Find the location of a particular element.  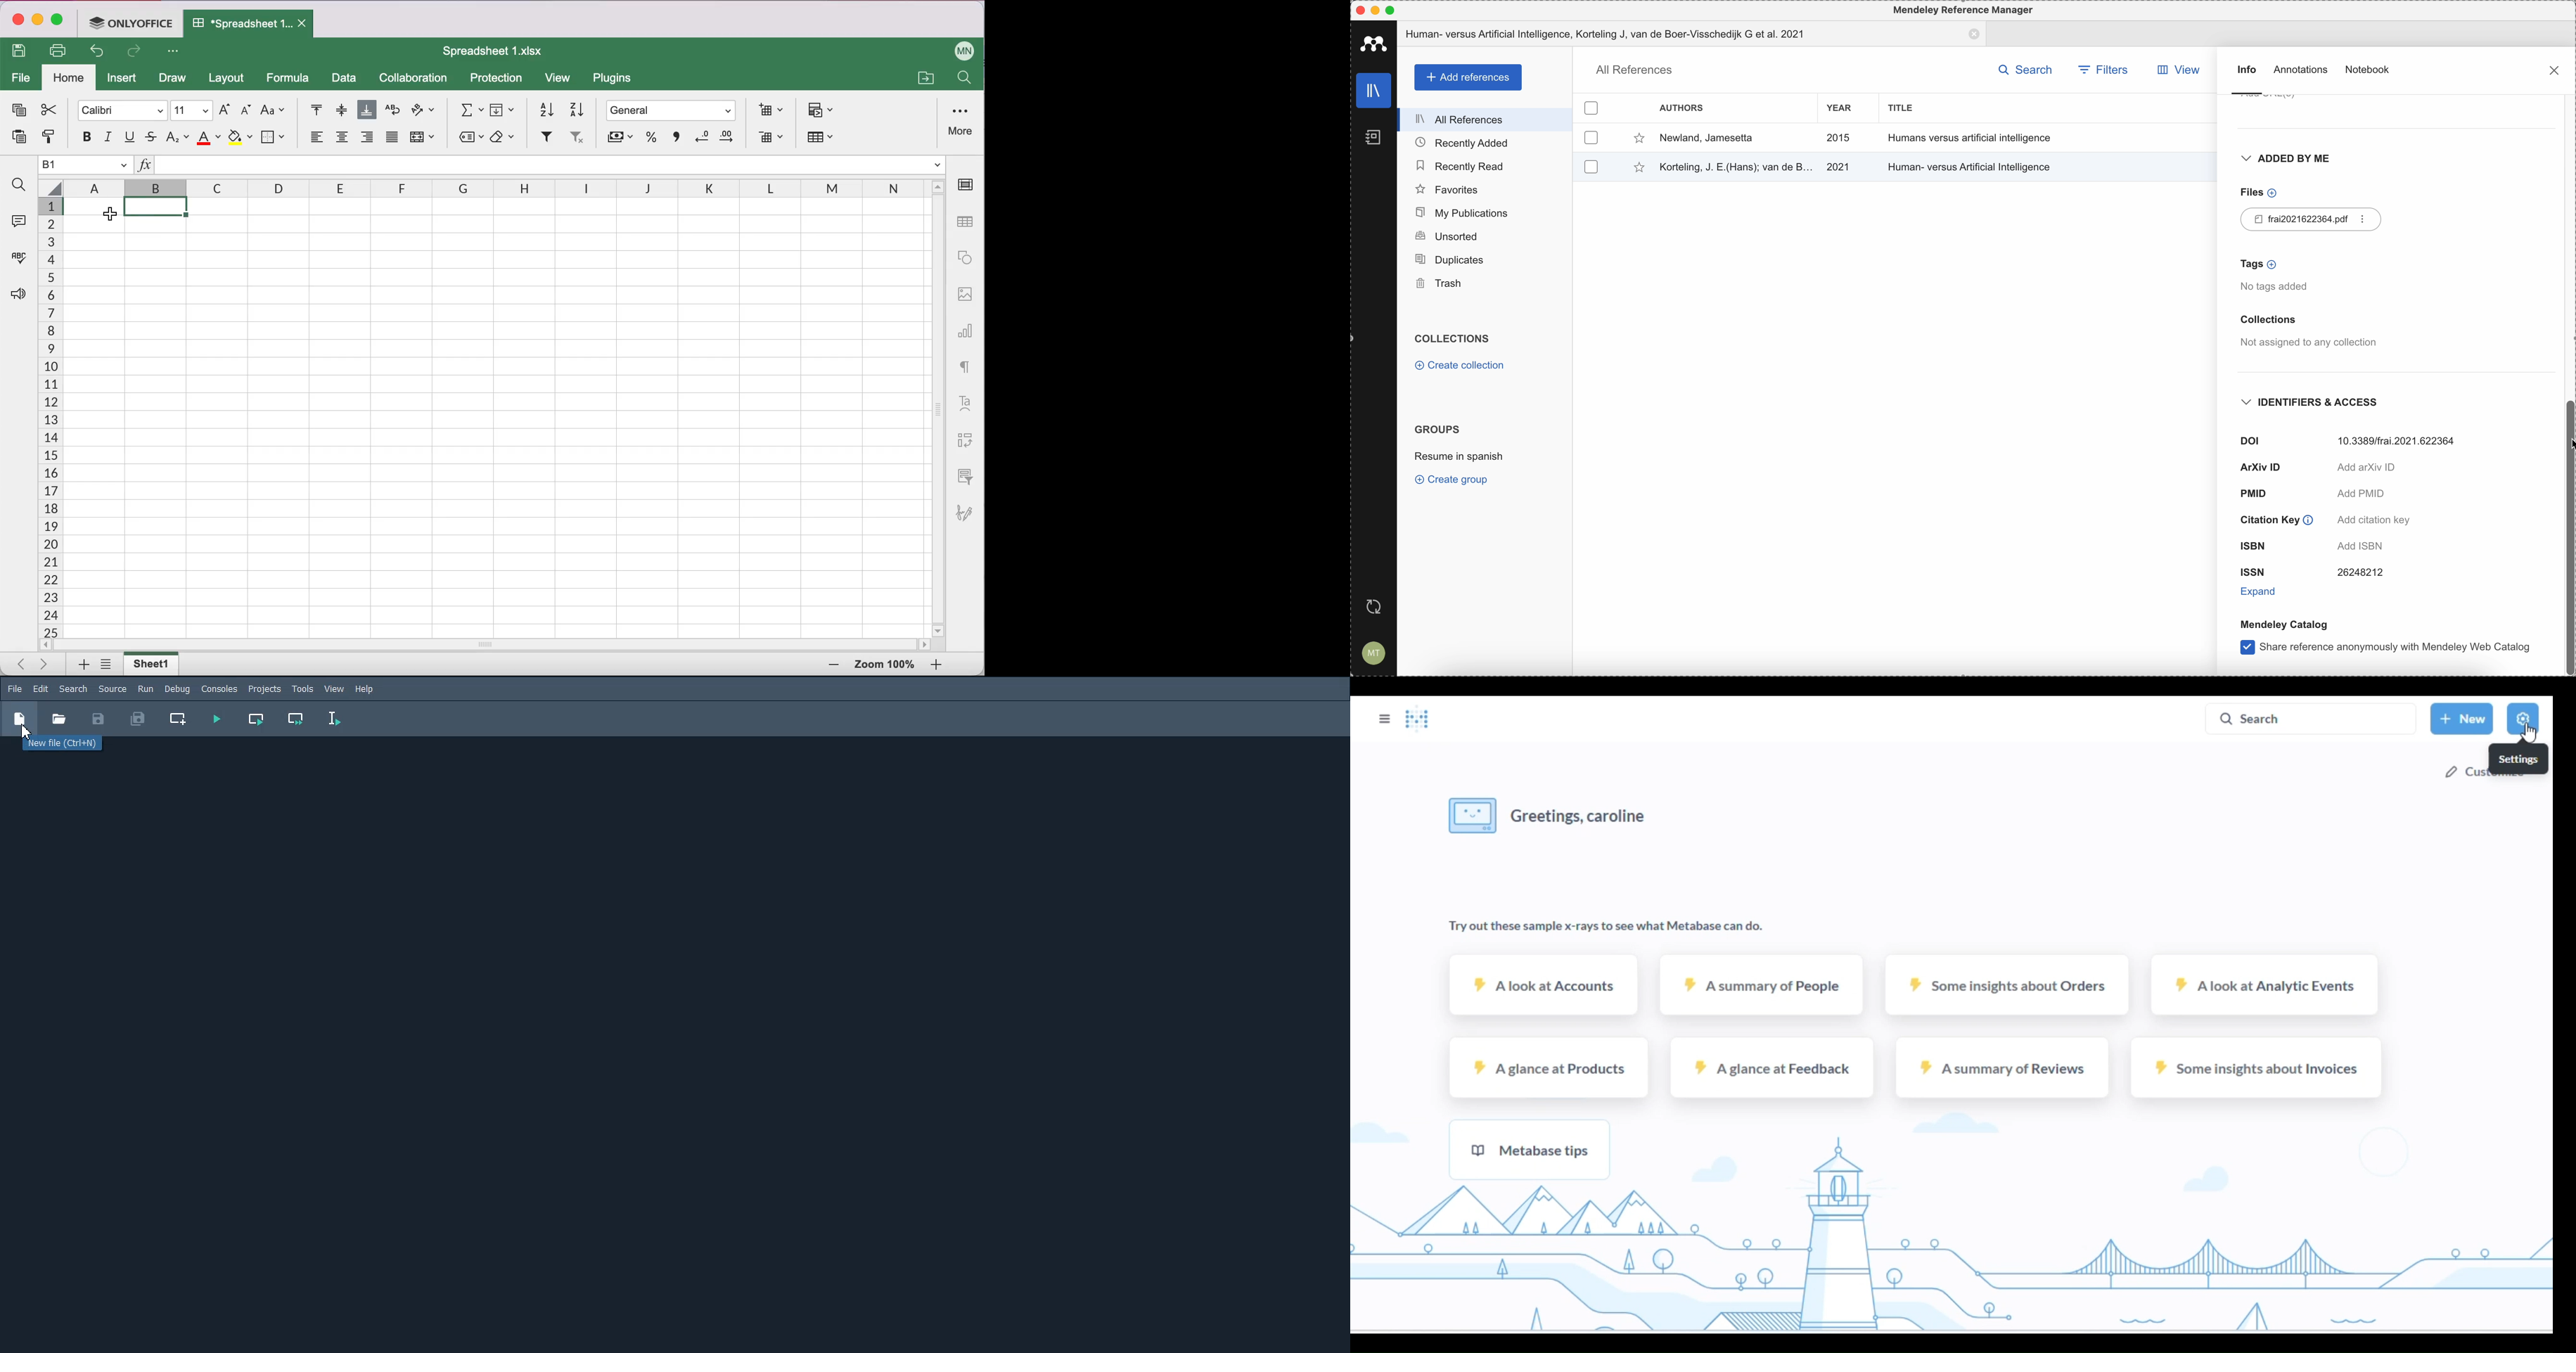

signature is located at coordinates (969, 508).